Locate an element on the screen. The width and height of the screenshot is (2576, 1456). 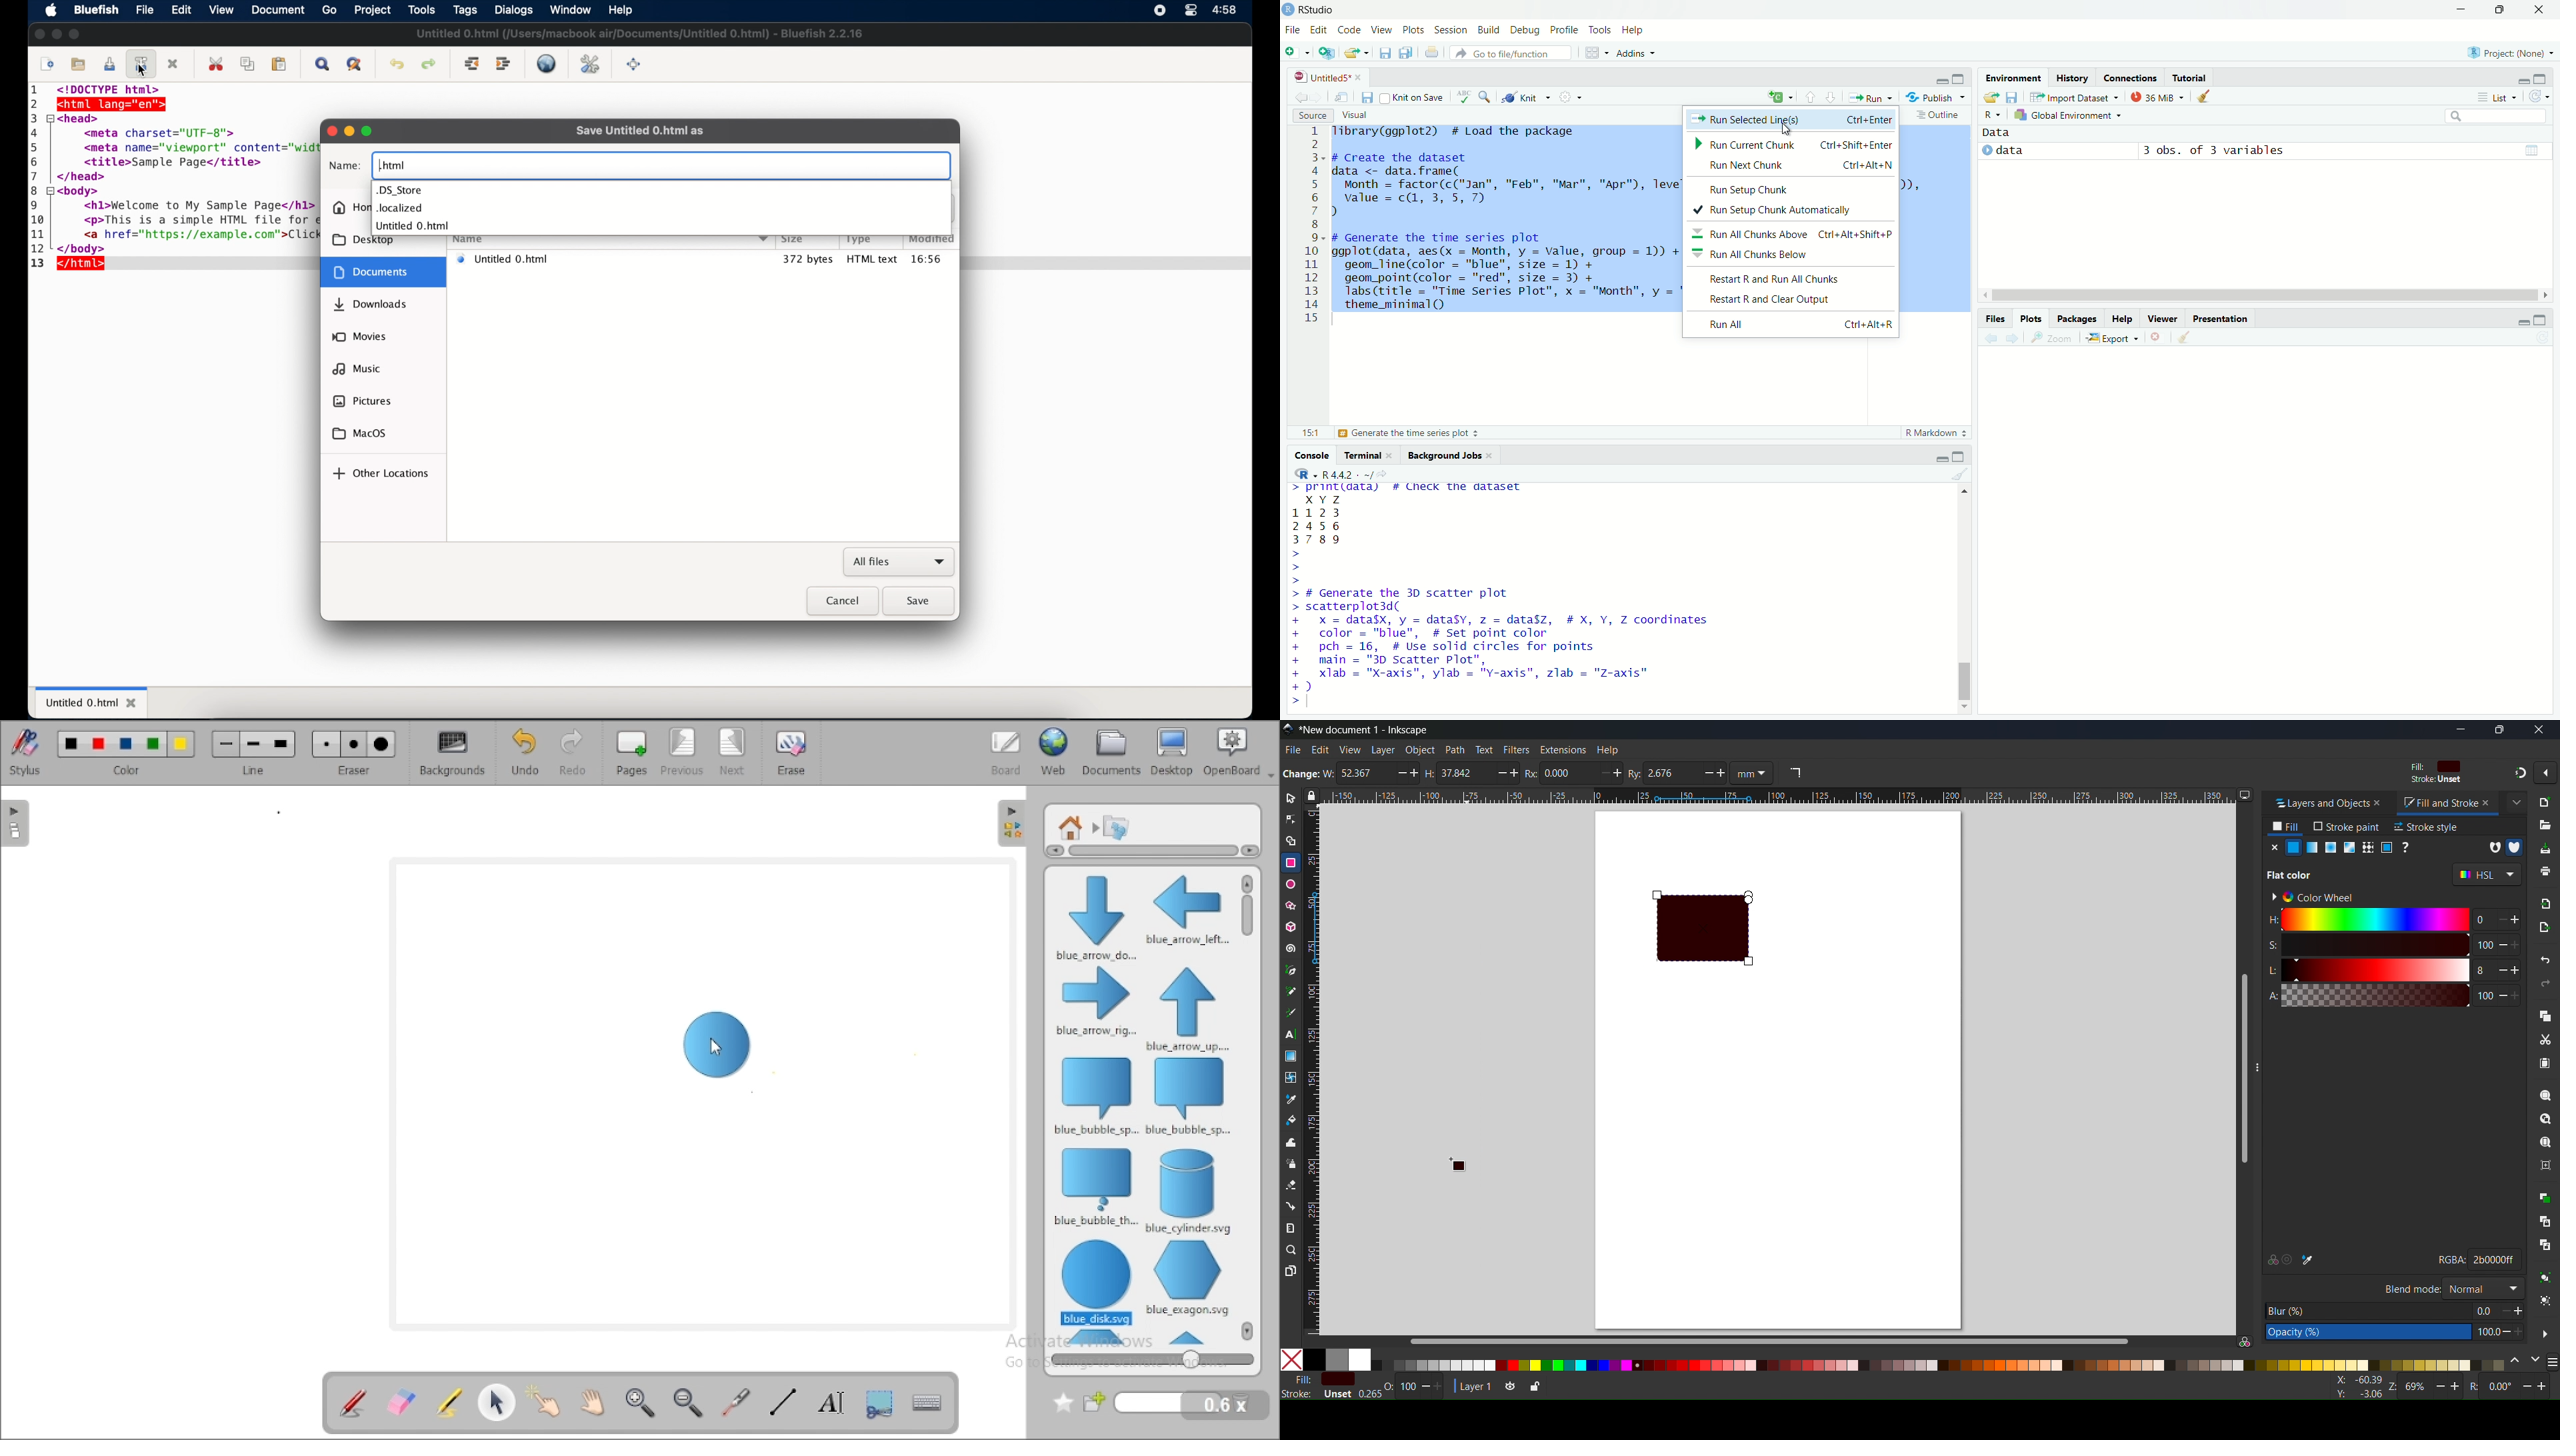
13 is located at coordinates (37, 264).